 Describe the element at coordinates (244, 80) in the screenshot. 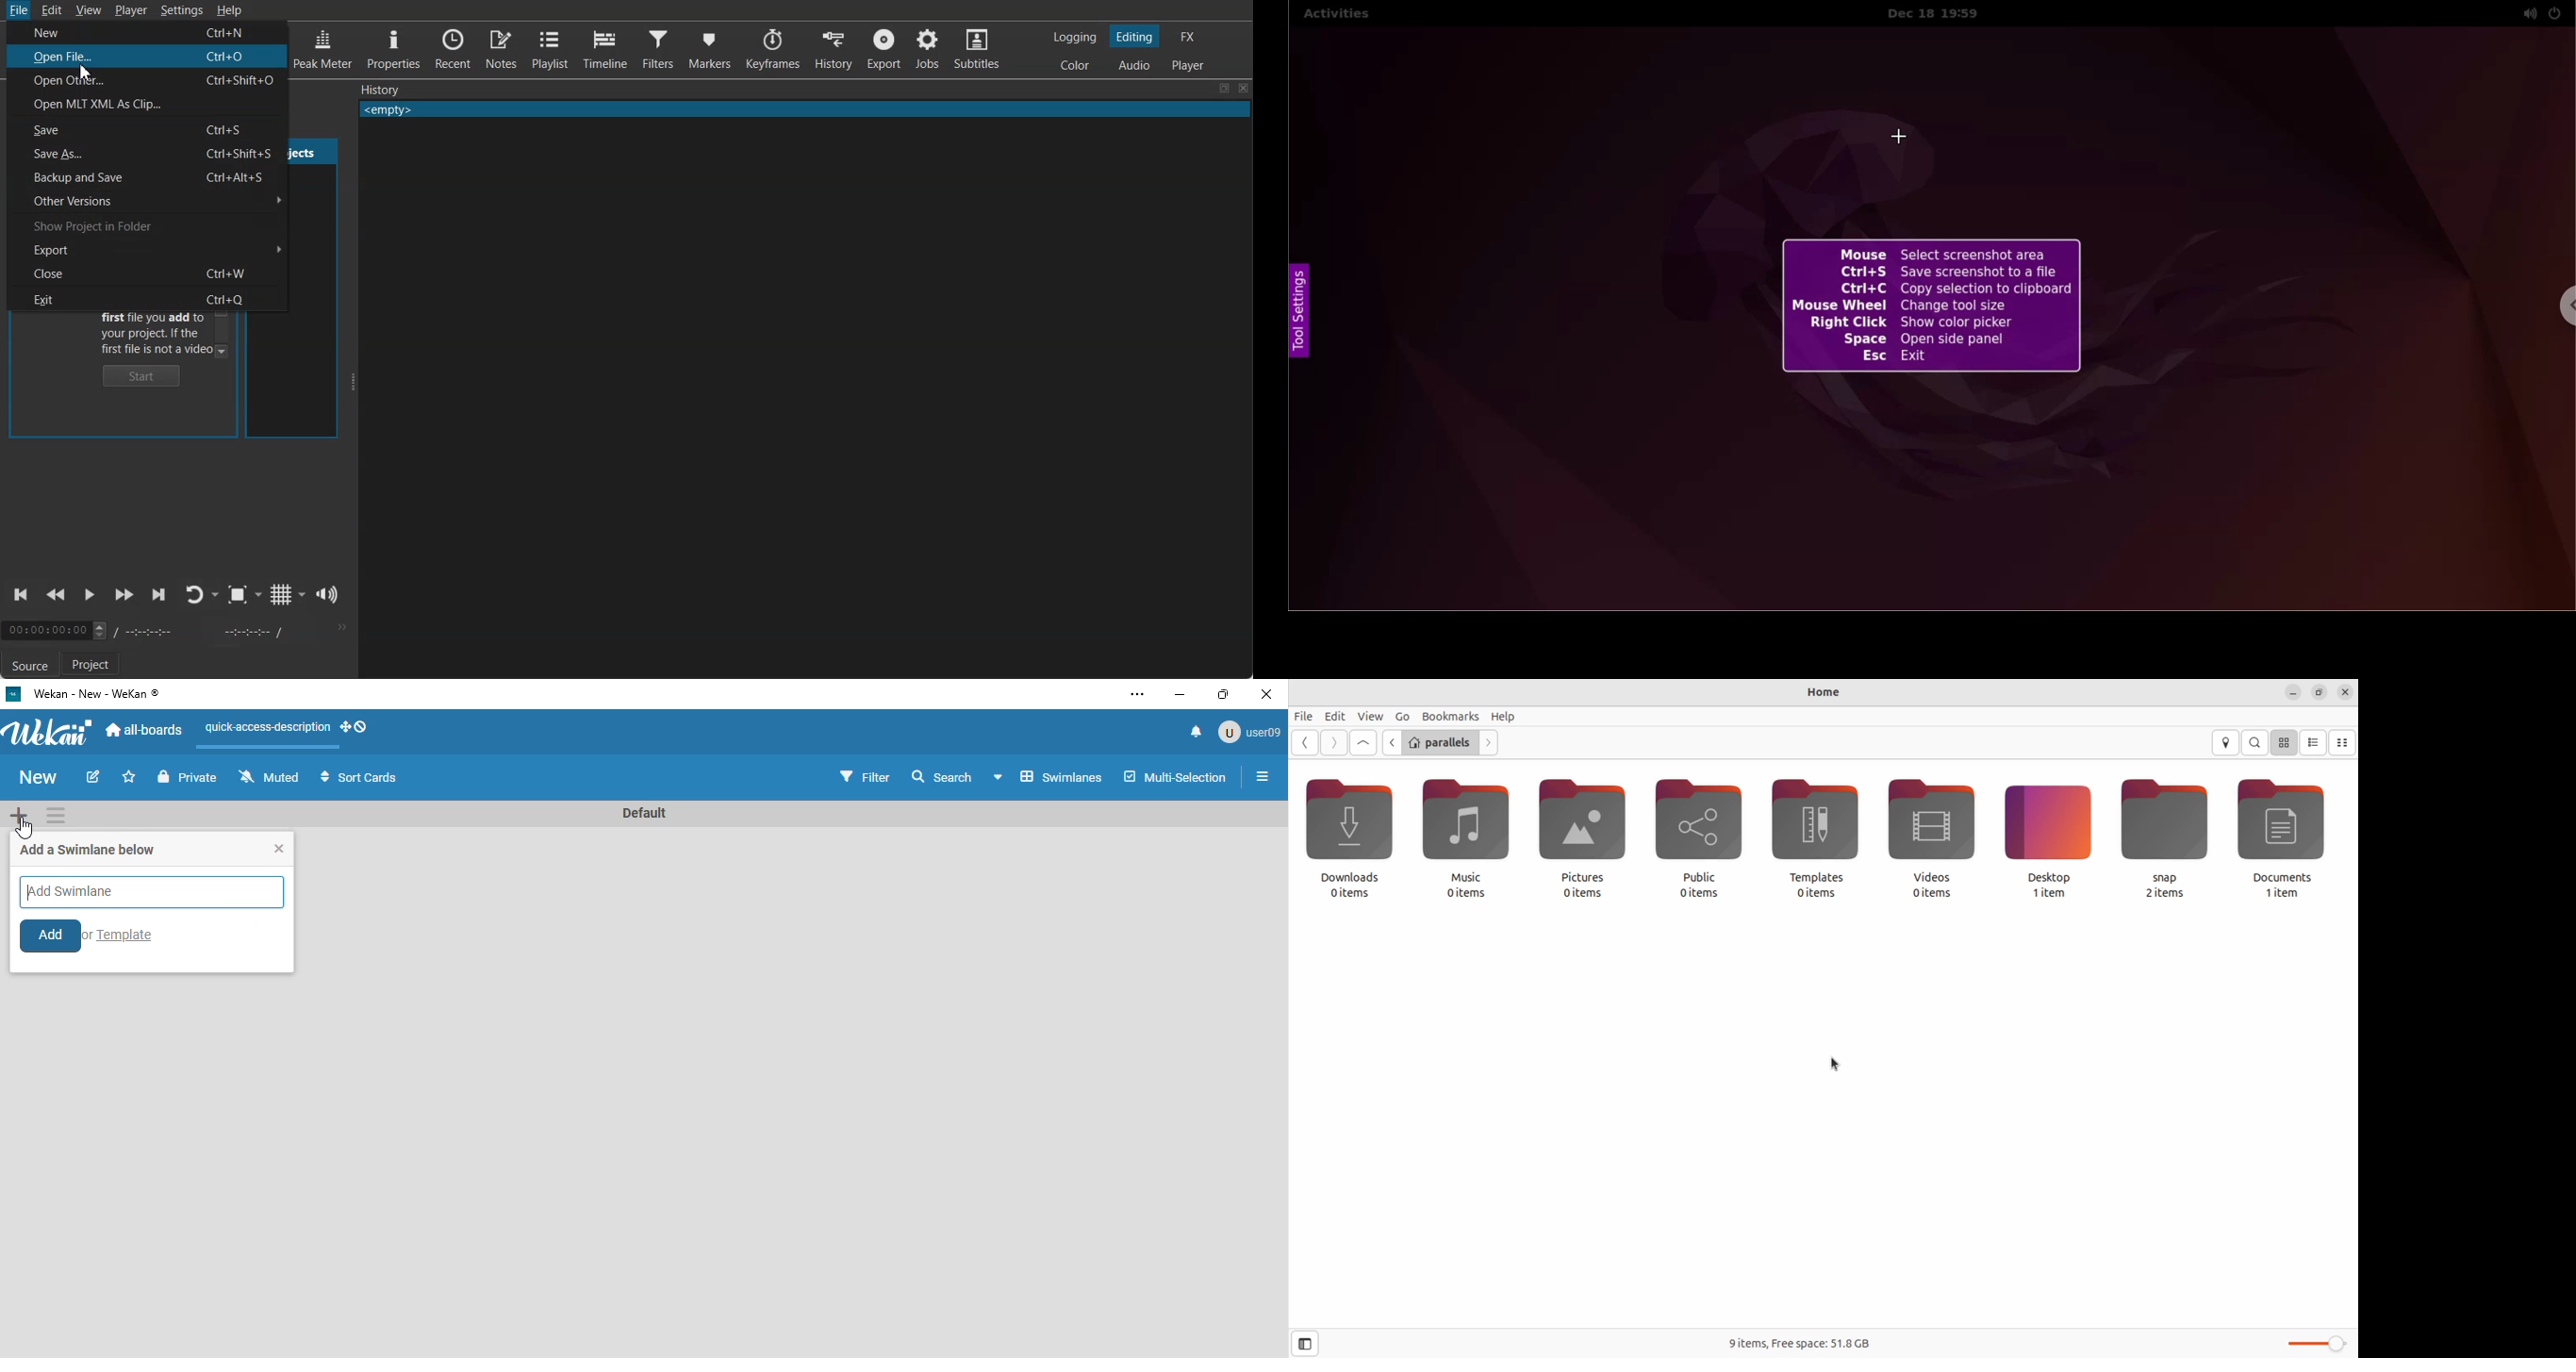

I see `Ctrl+Shift+O` at that location.